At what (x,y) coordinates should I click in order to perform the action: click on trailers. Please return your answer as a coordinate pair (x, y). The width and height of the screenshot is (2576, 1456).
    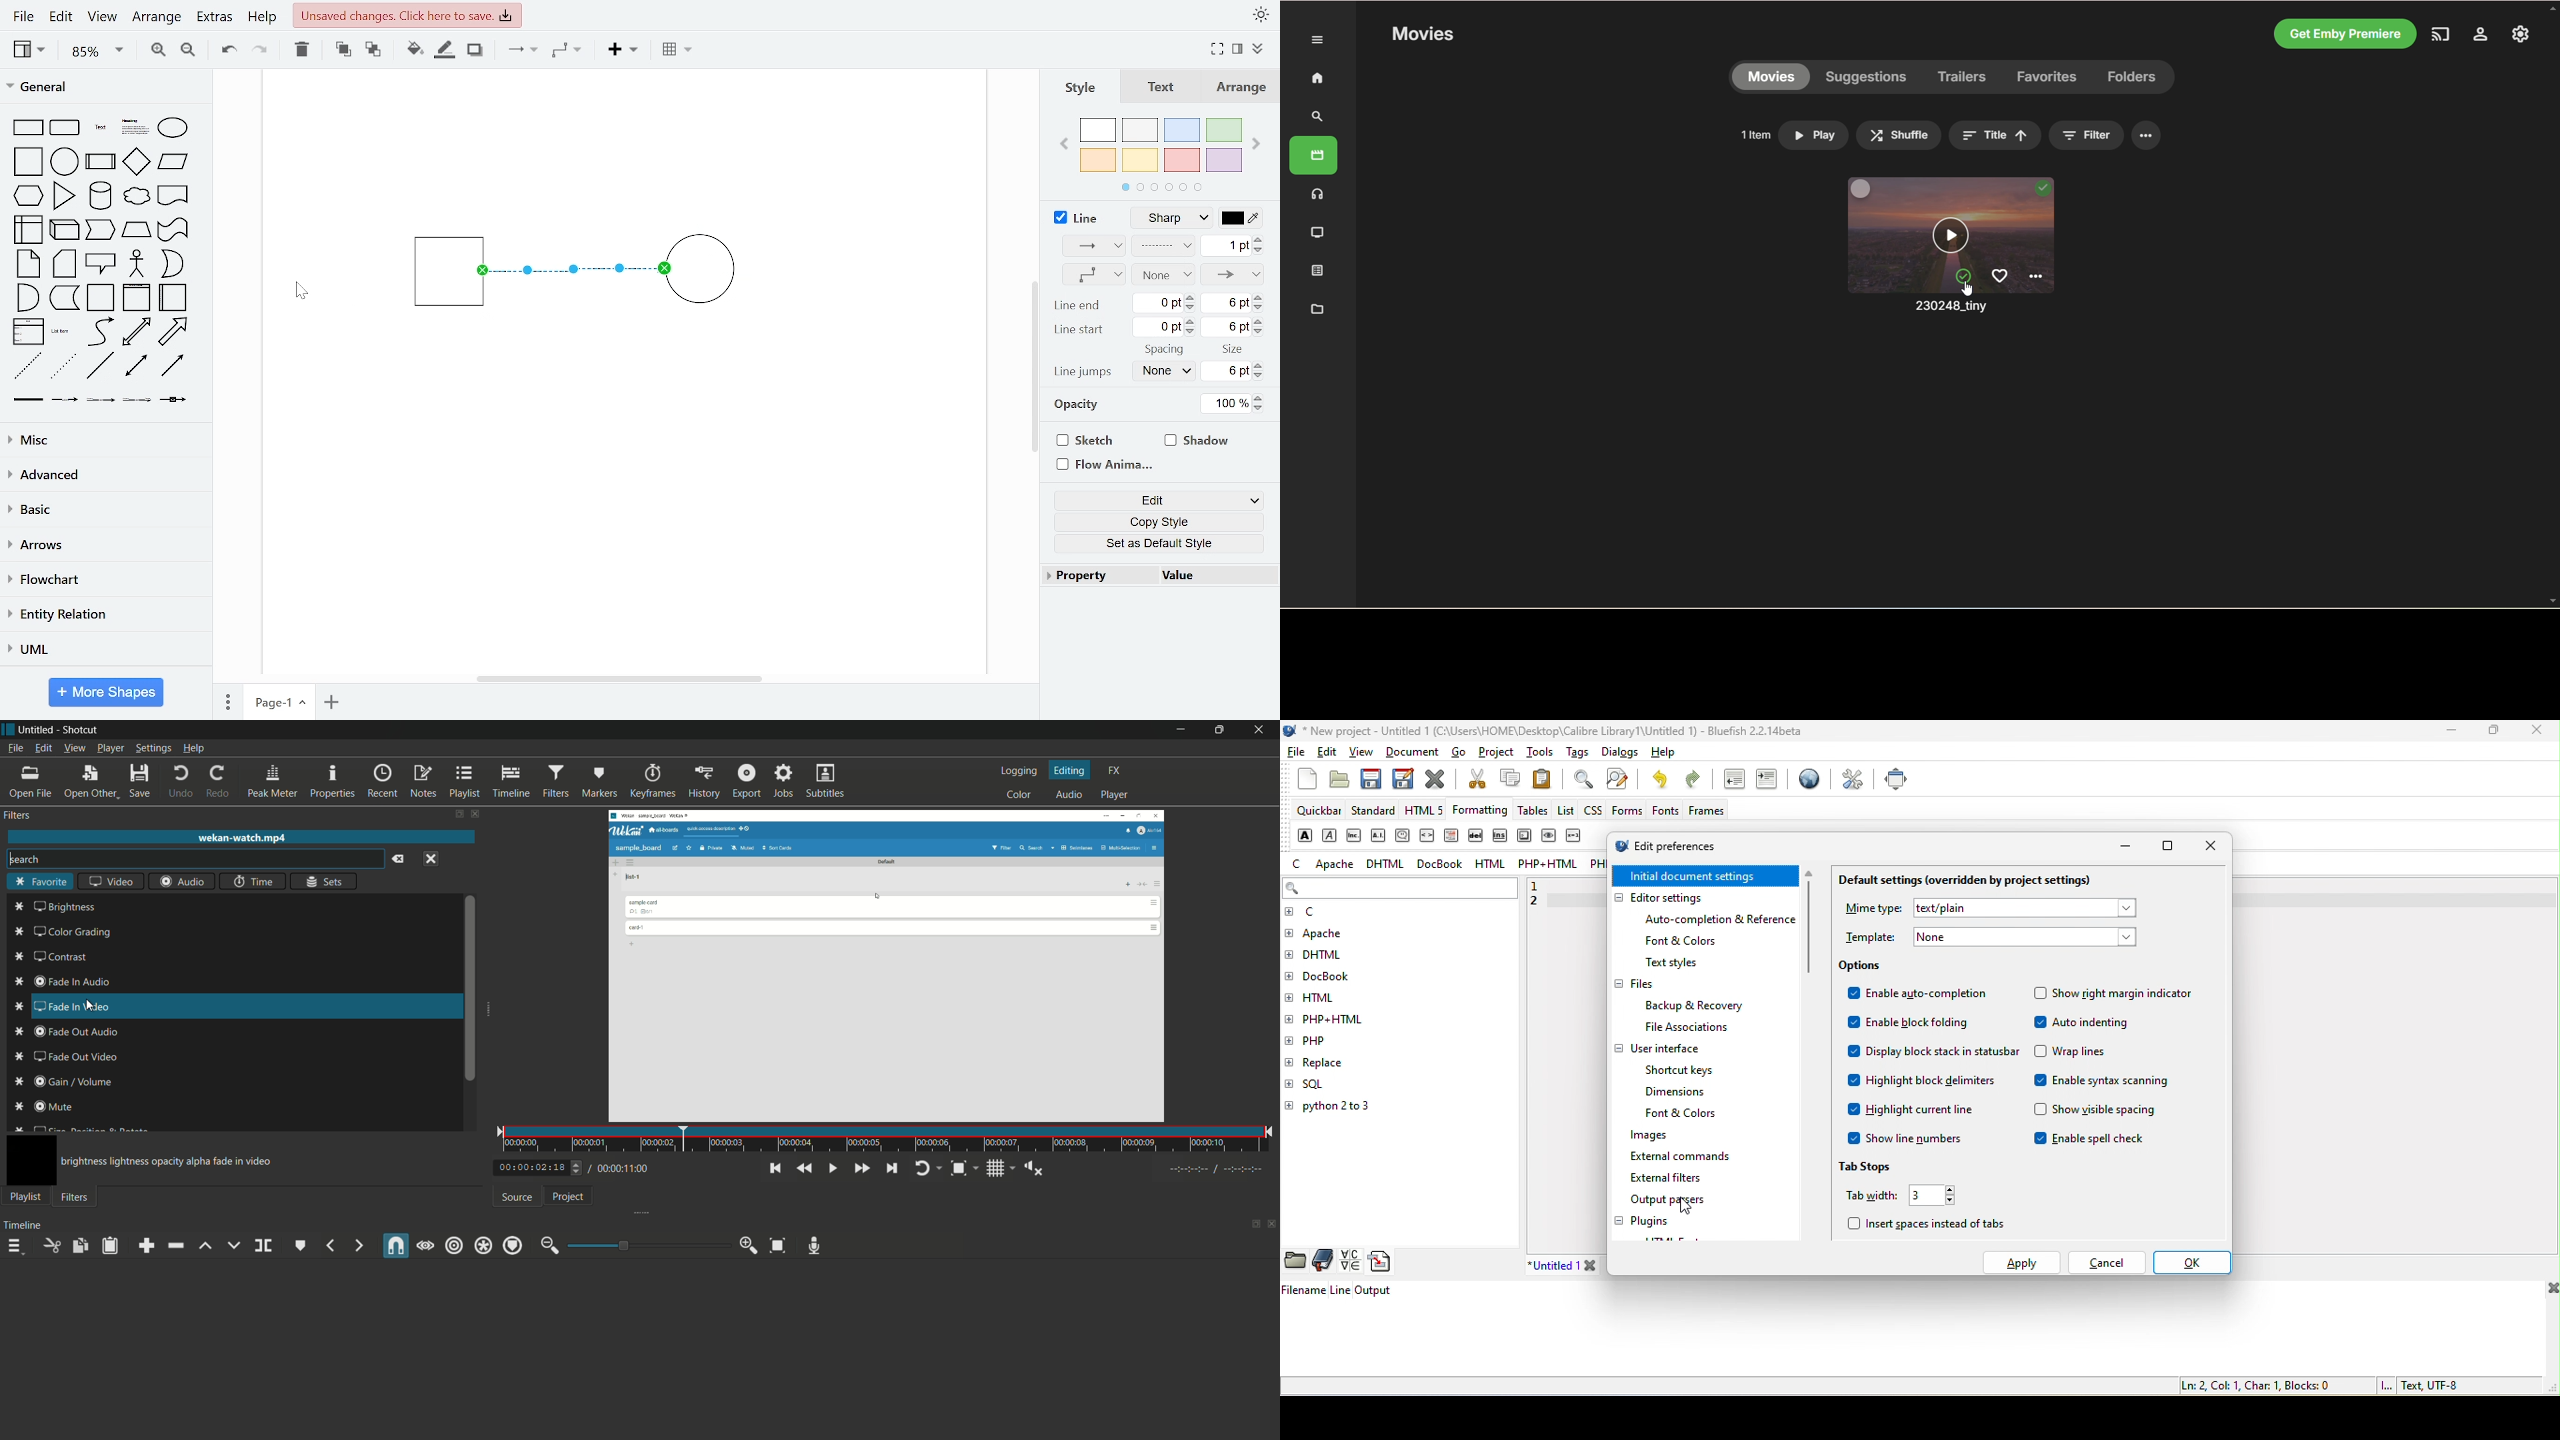
    Looking at the image, I should click on (1963, 76).